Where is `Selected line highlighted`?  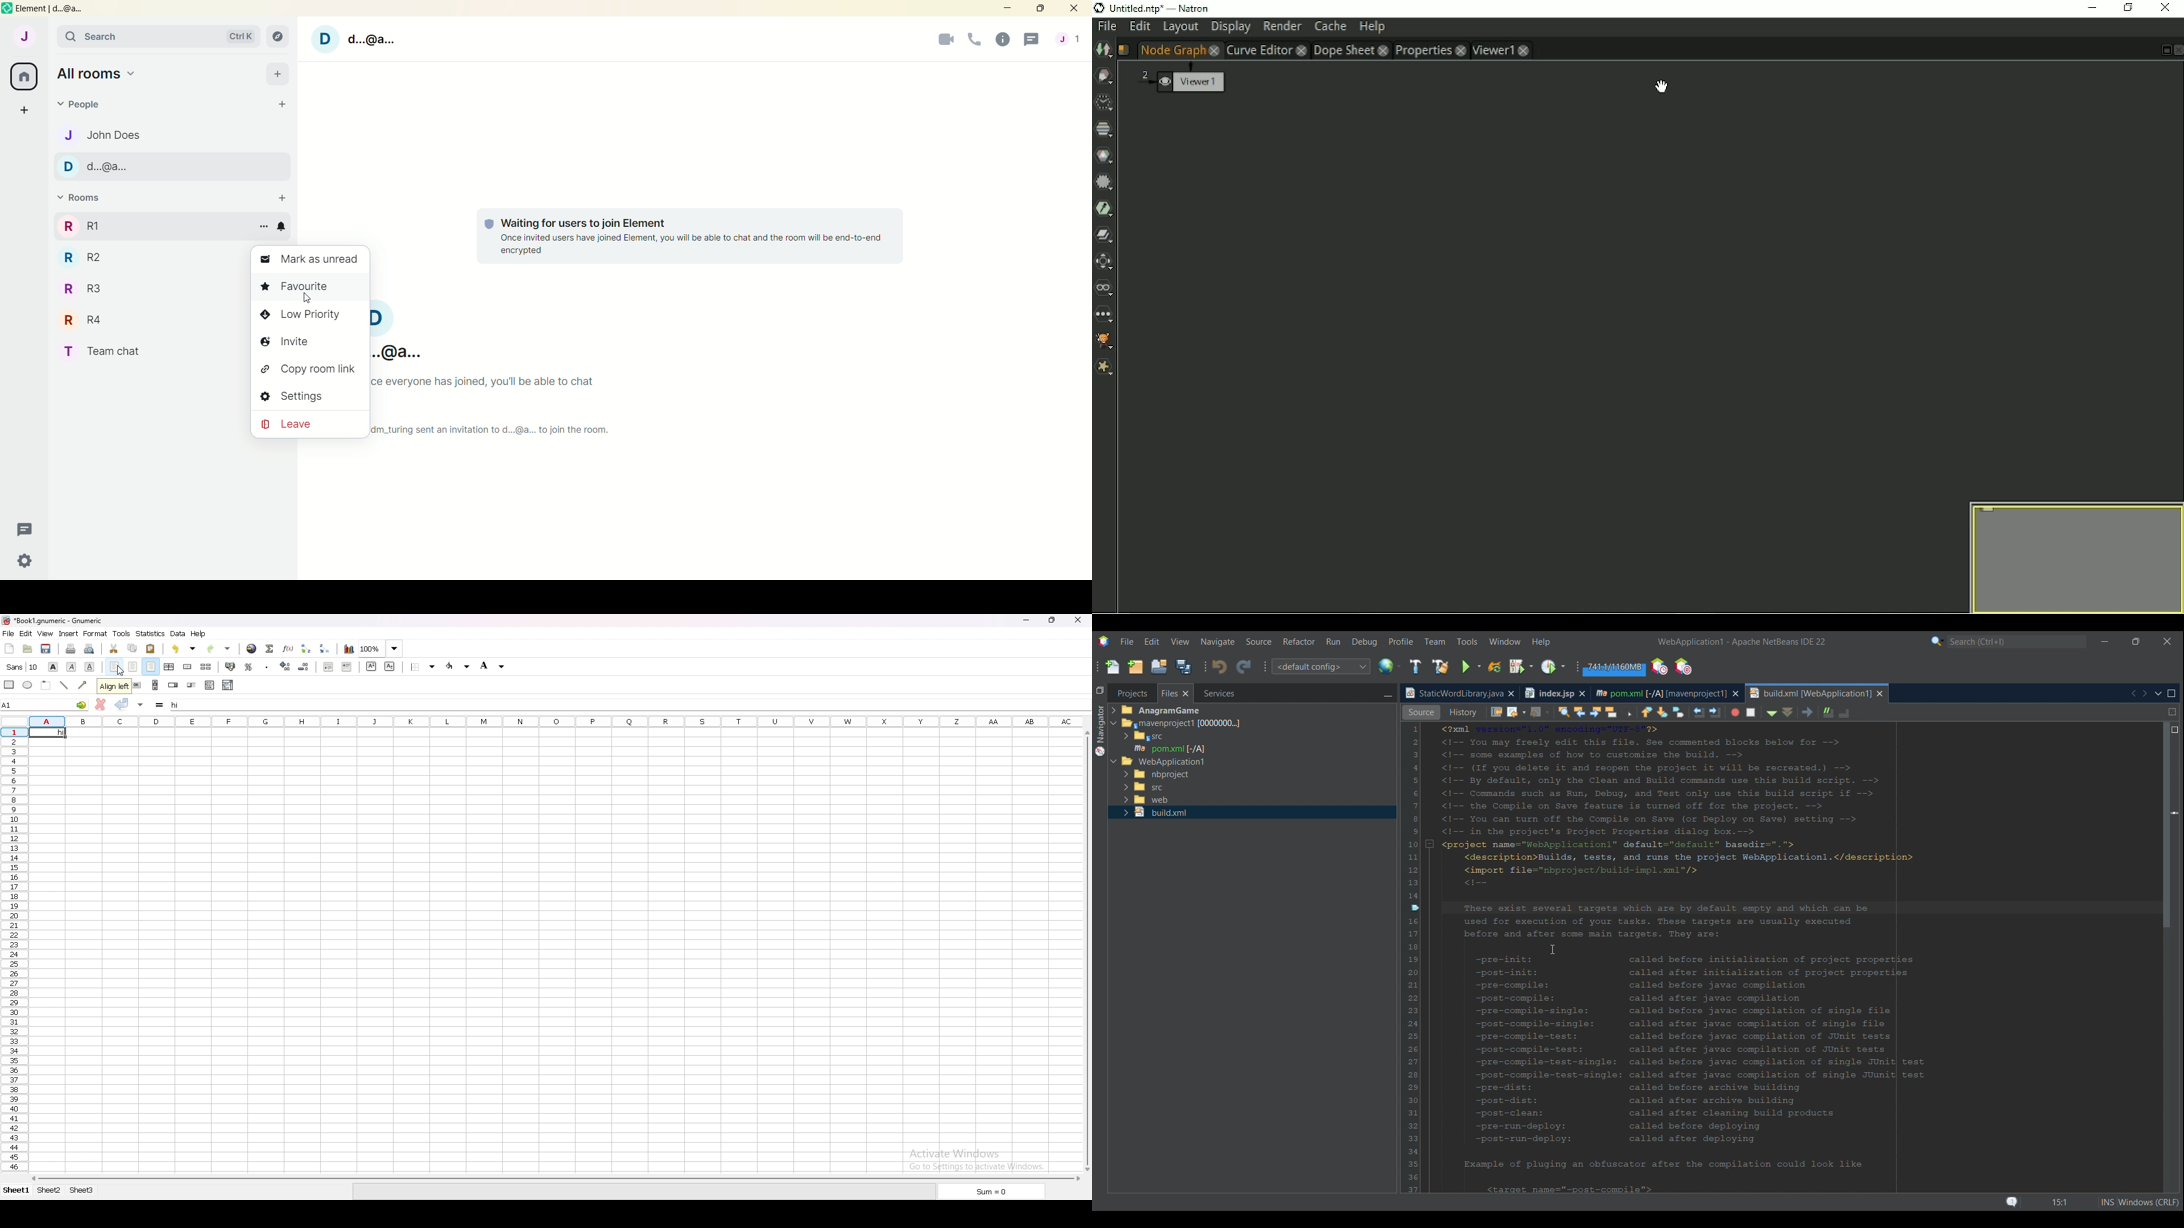 Selected line highlighted is located at coordinates (1925, 907).